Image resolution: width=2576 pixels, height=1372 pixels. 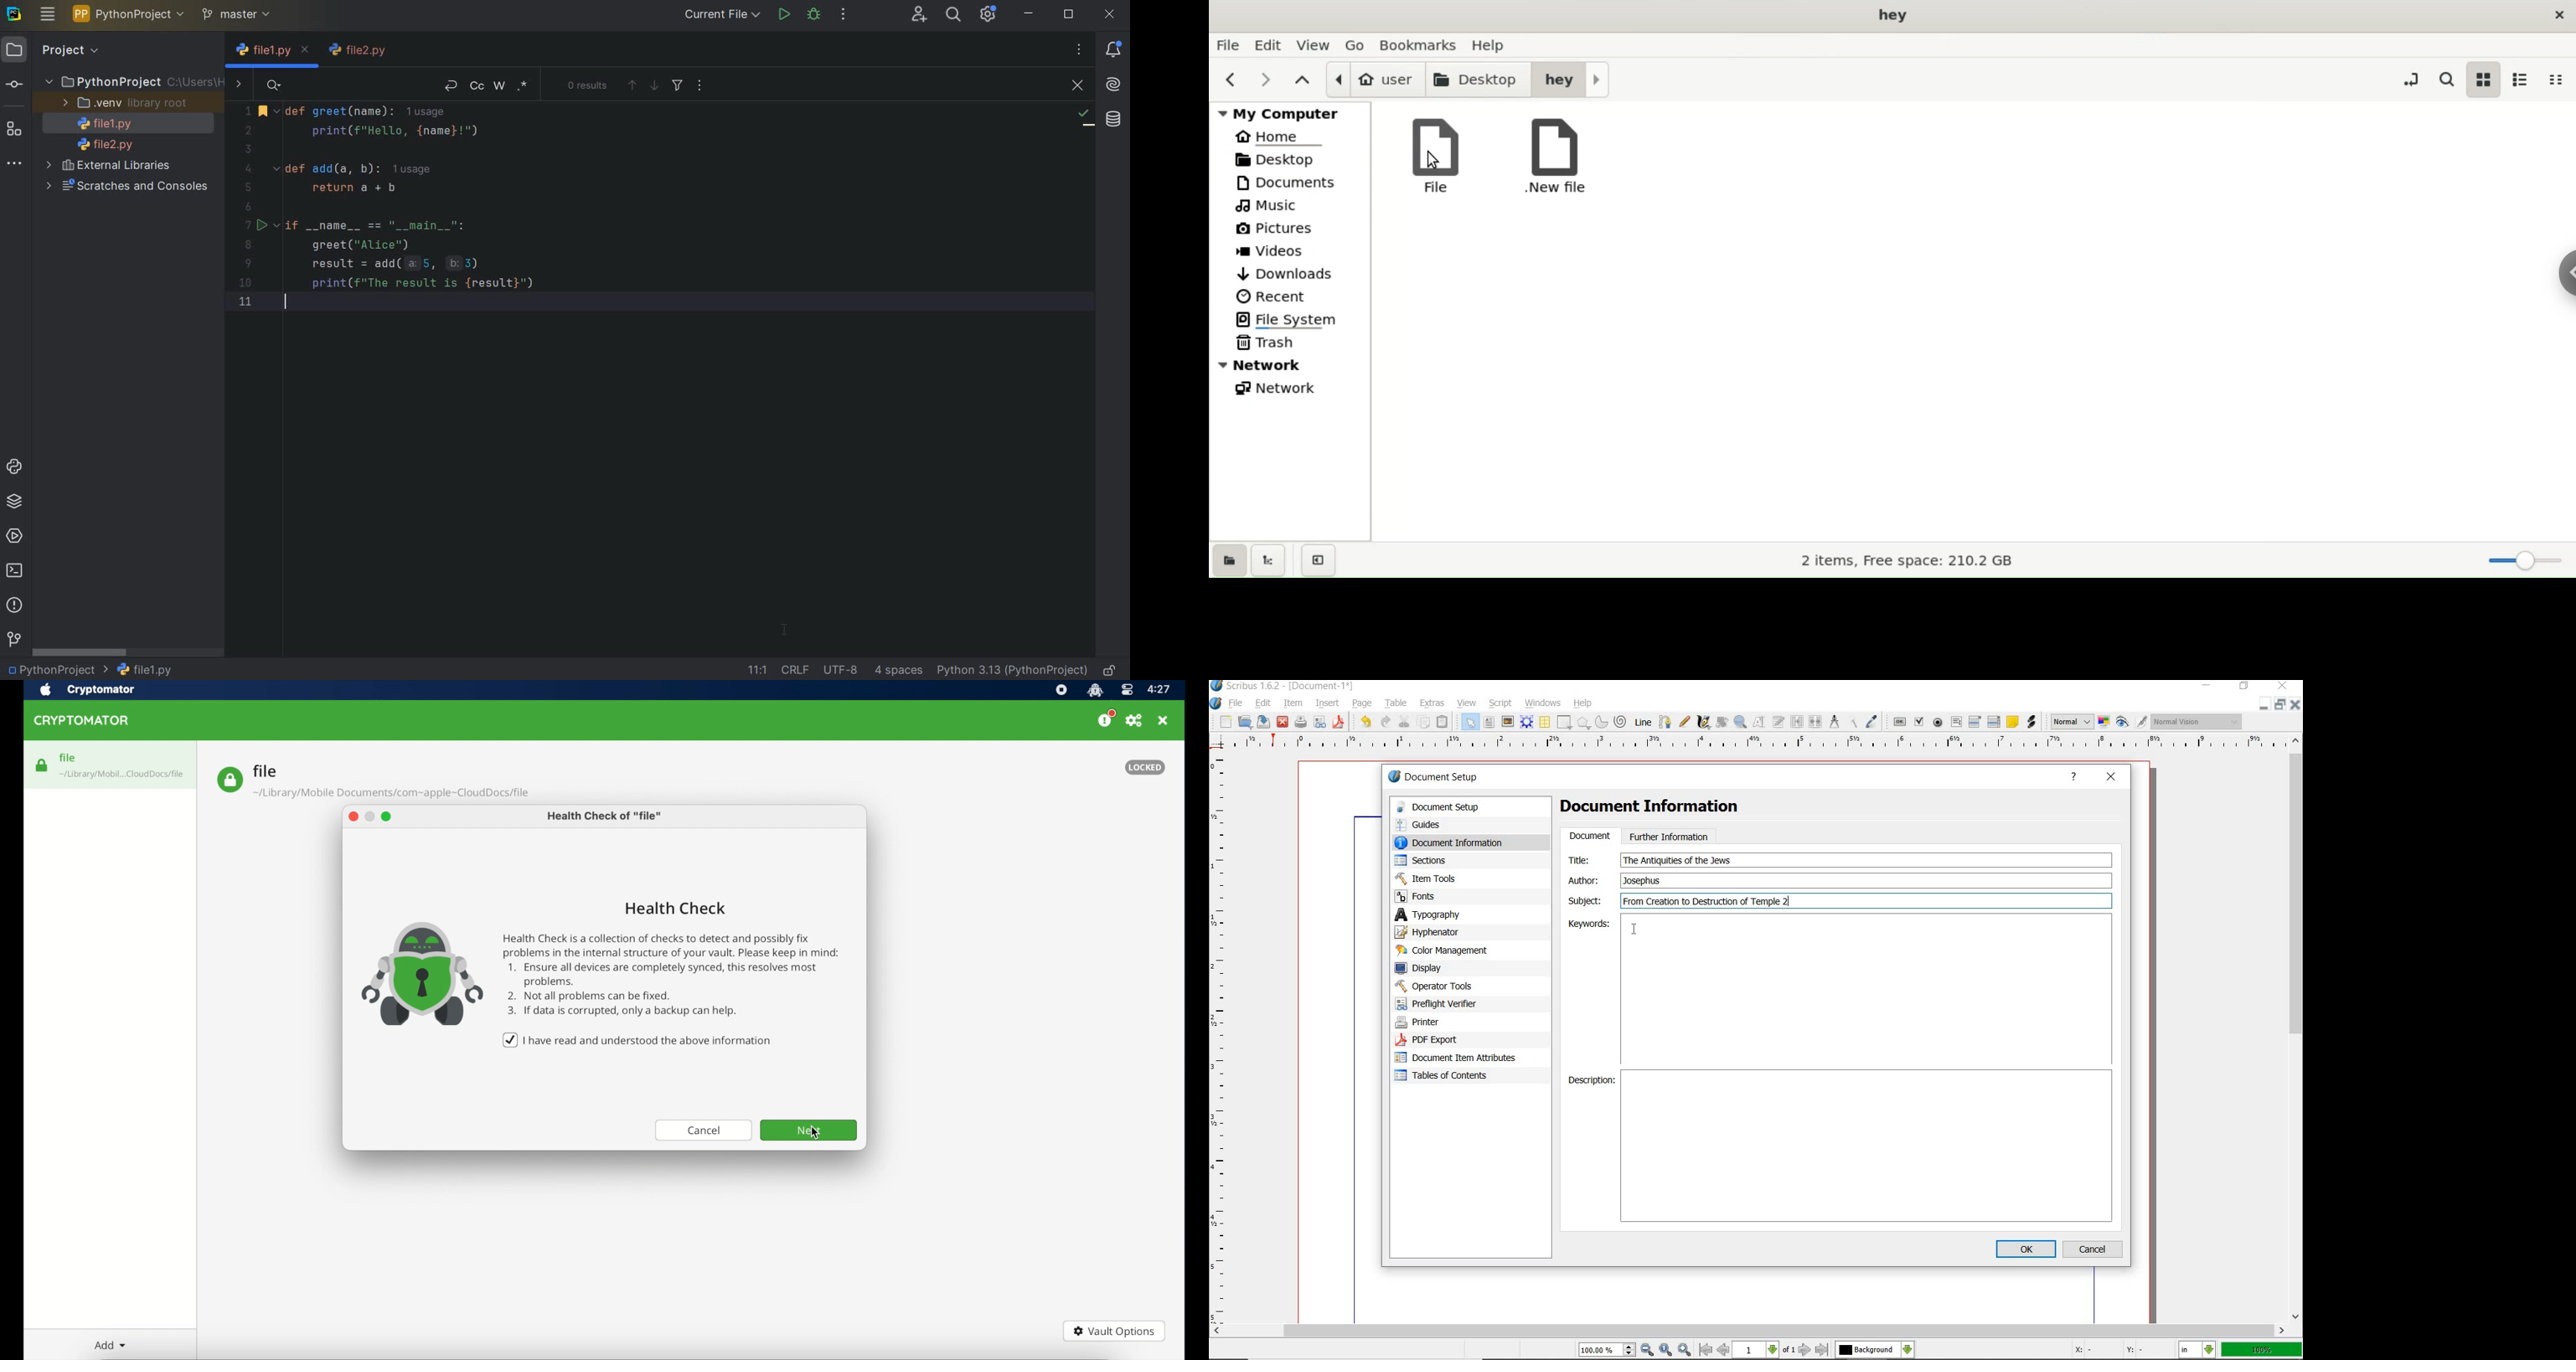 What do you see at coordinates (14, 84) in the screenshot?
I see `COMMIT` at bounding box center [14, 84].